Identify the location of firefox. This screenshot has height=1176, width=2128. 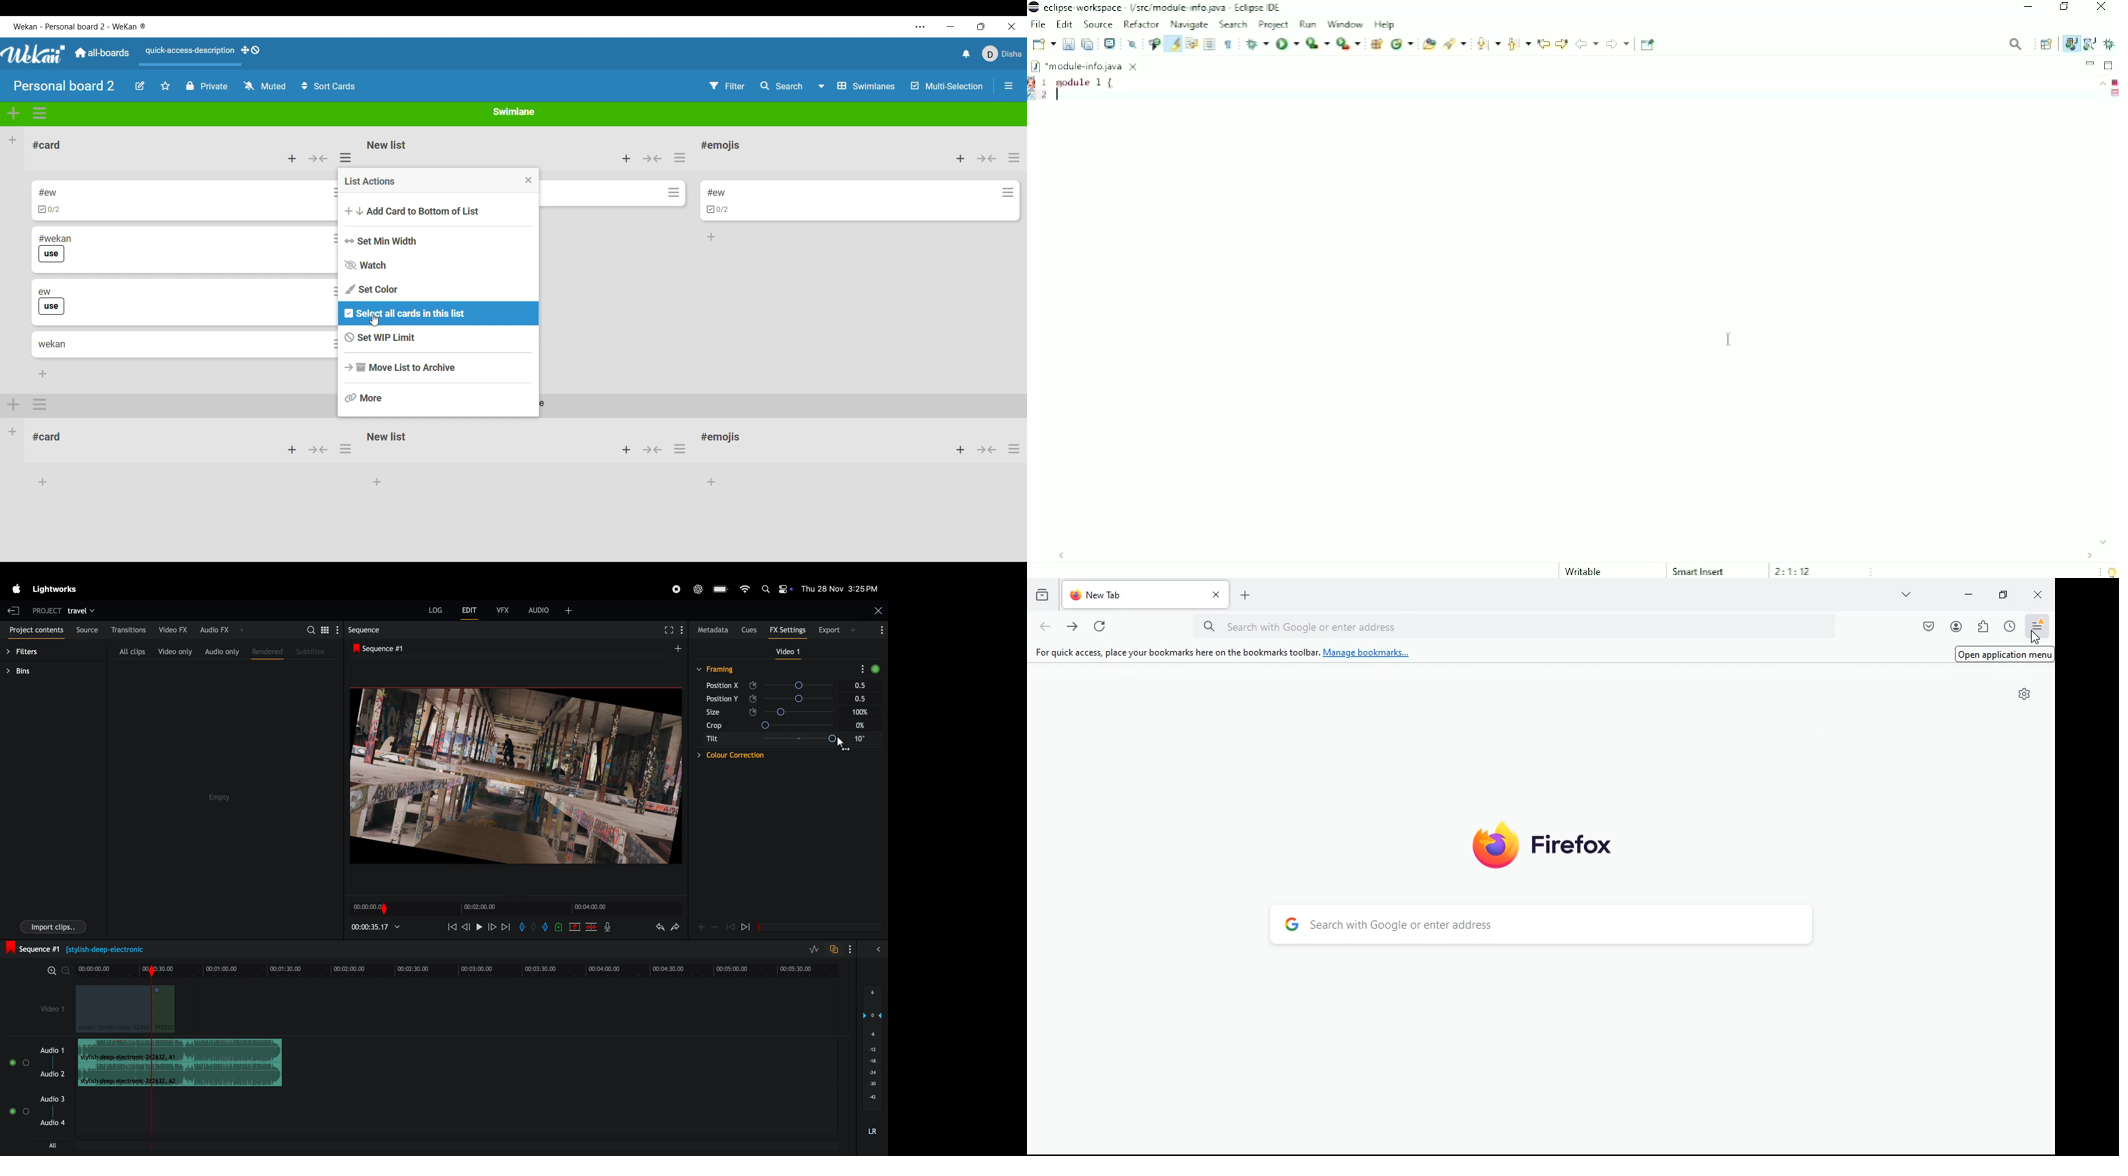
(1552, 842).